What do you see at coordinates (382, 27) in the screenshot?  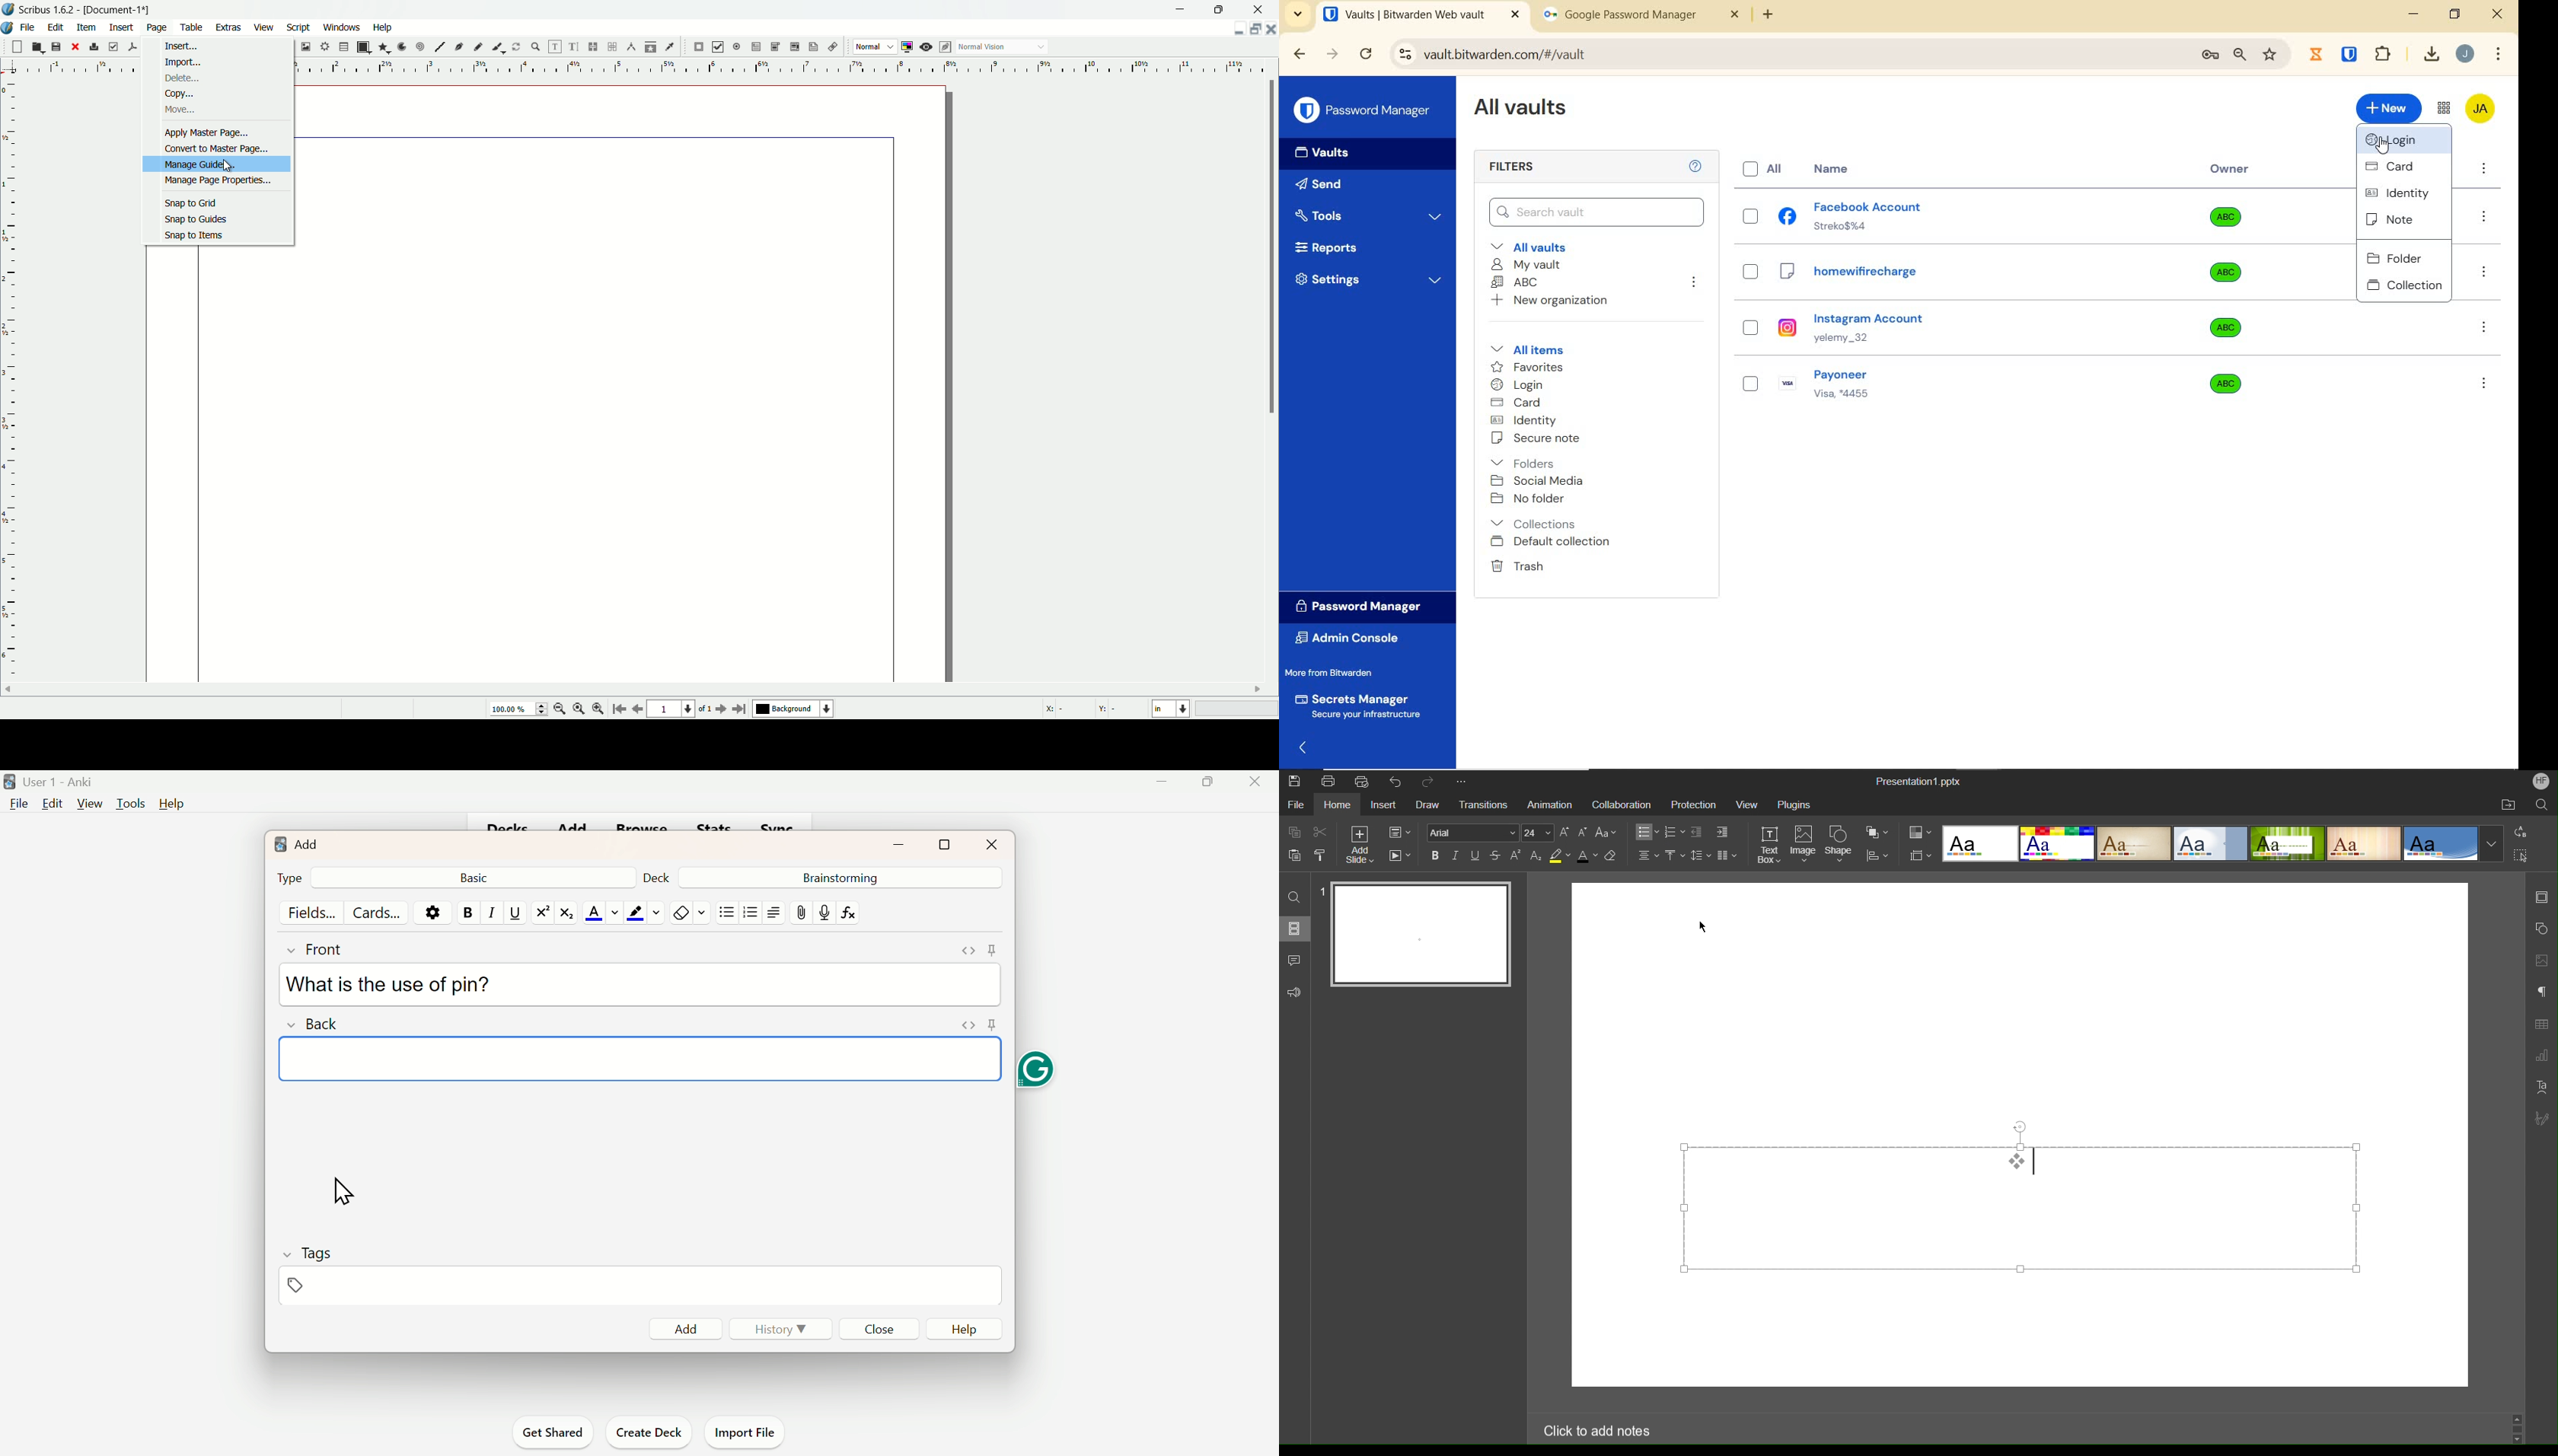 I see `help menu` at bounding box center [382, 27].